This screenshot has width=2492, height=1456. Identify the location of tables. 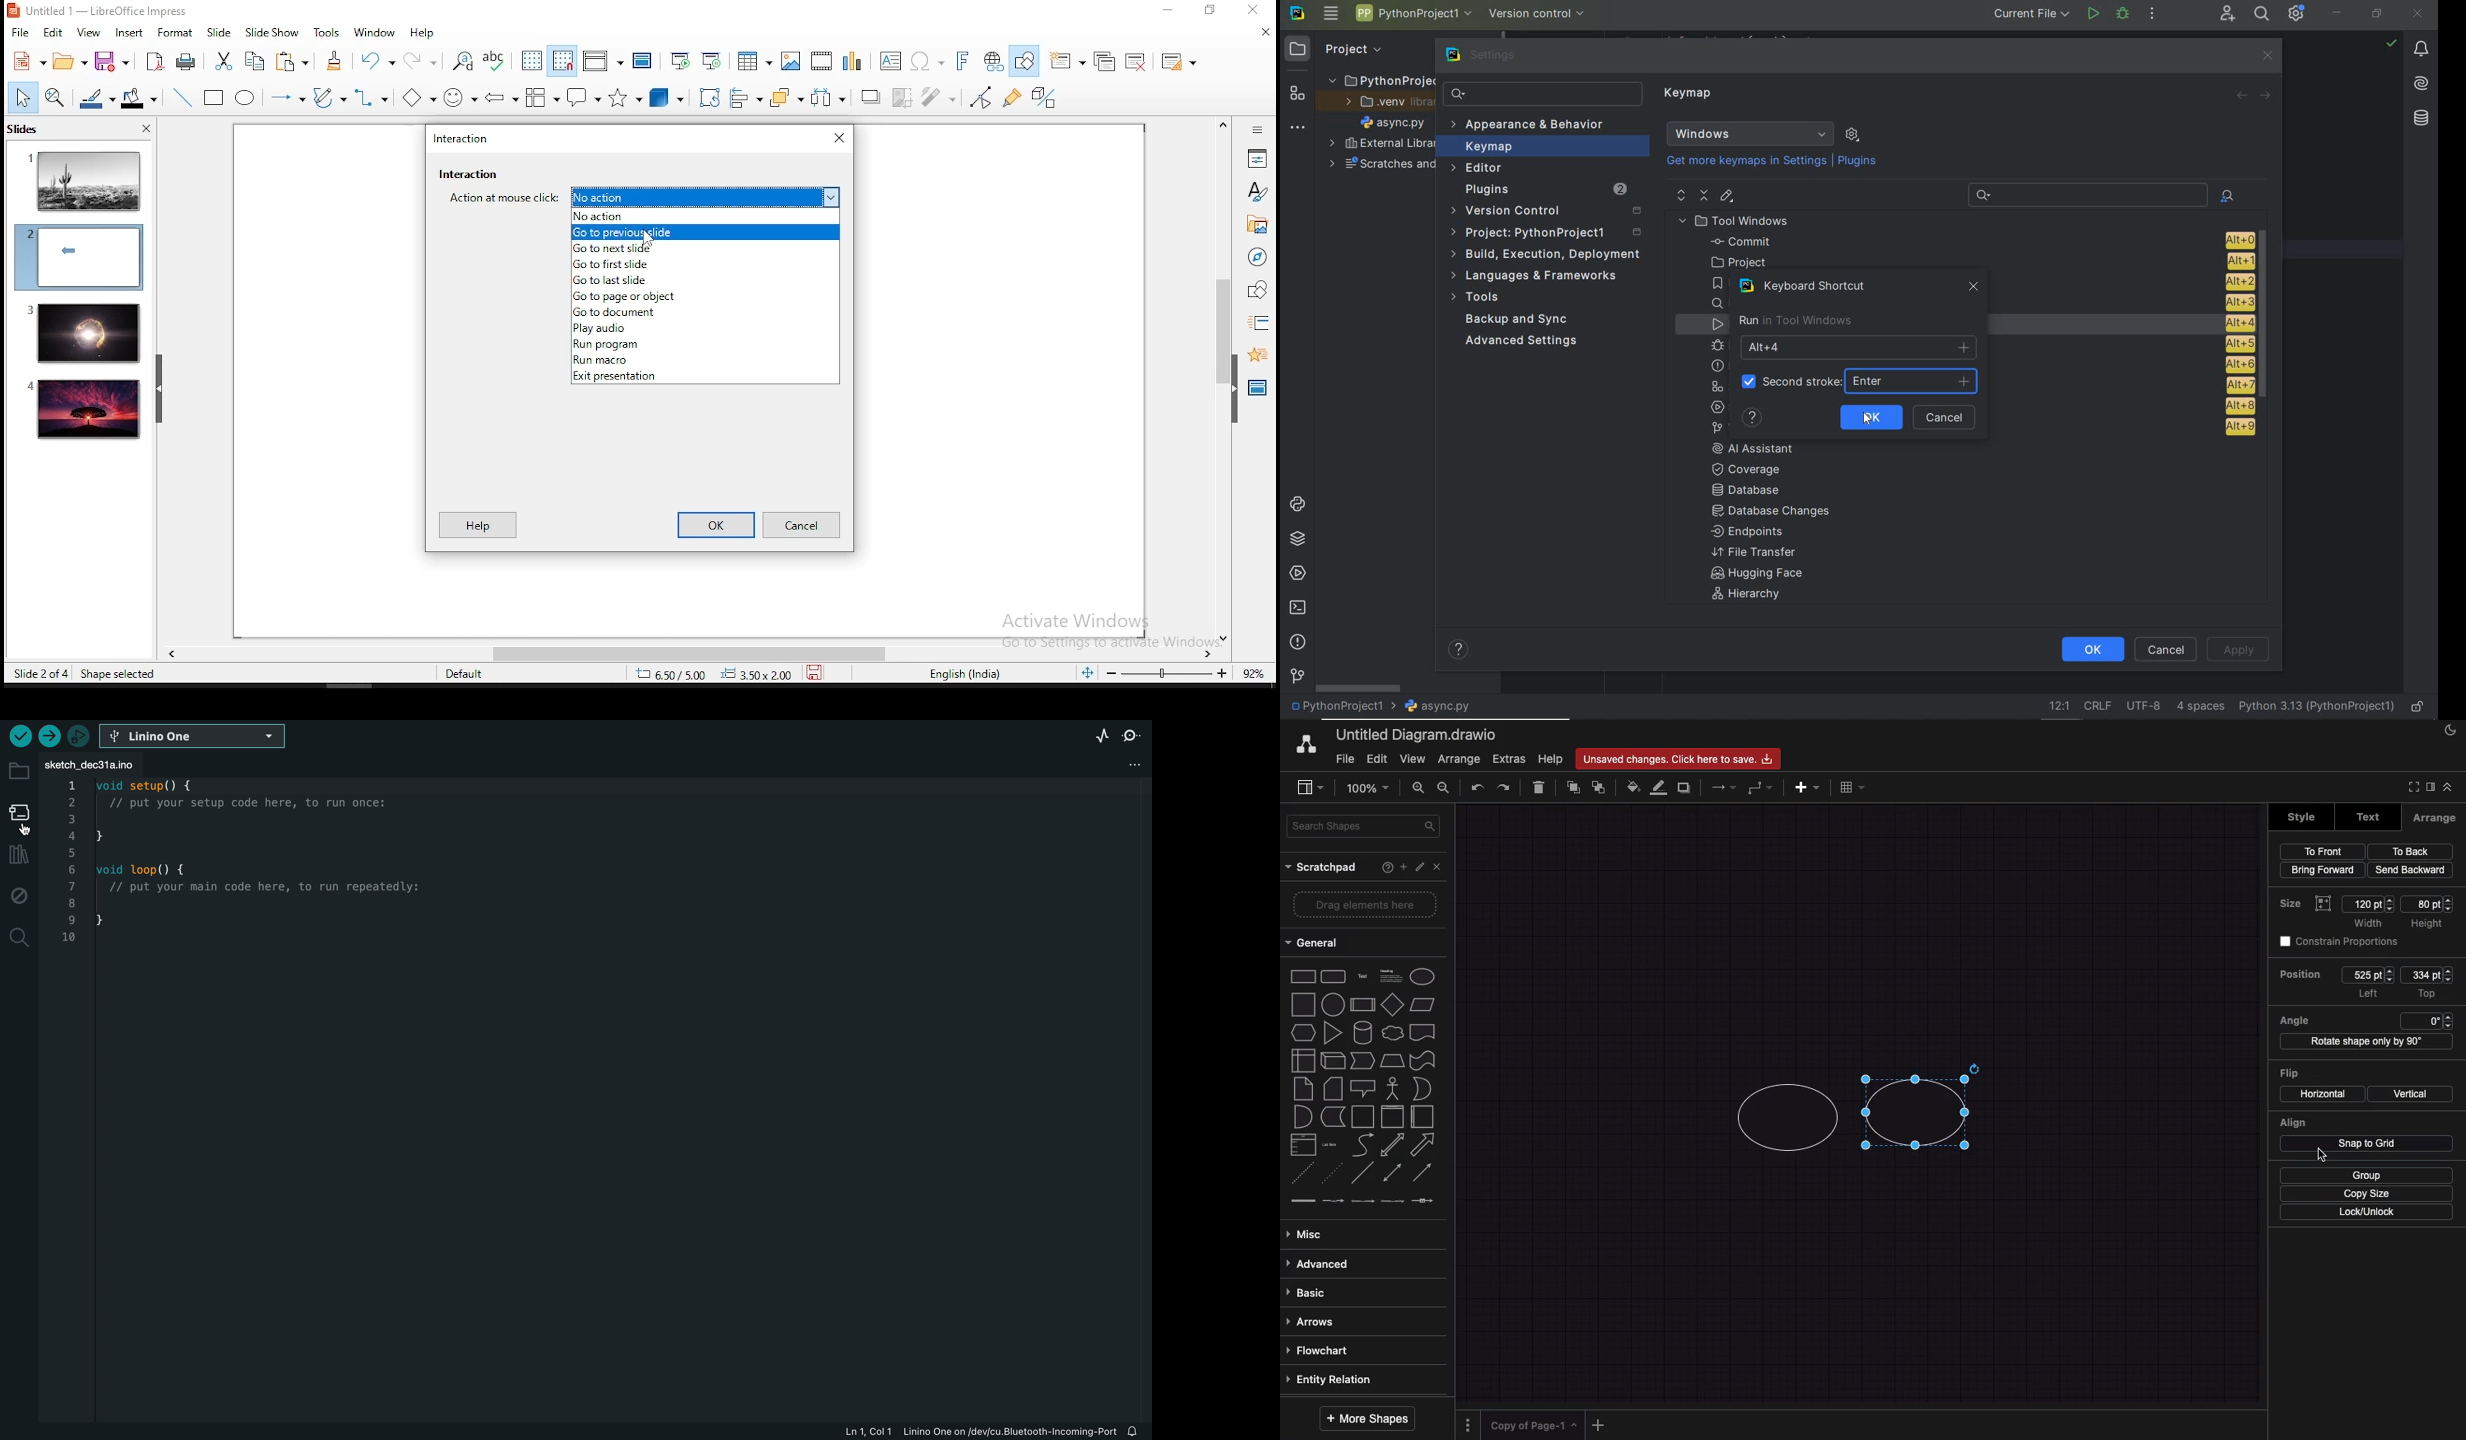
(751, 60).